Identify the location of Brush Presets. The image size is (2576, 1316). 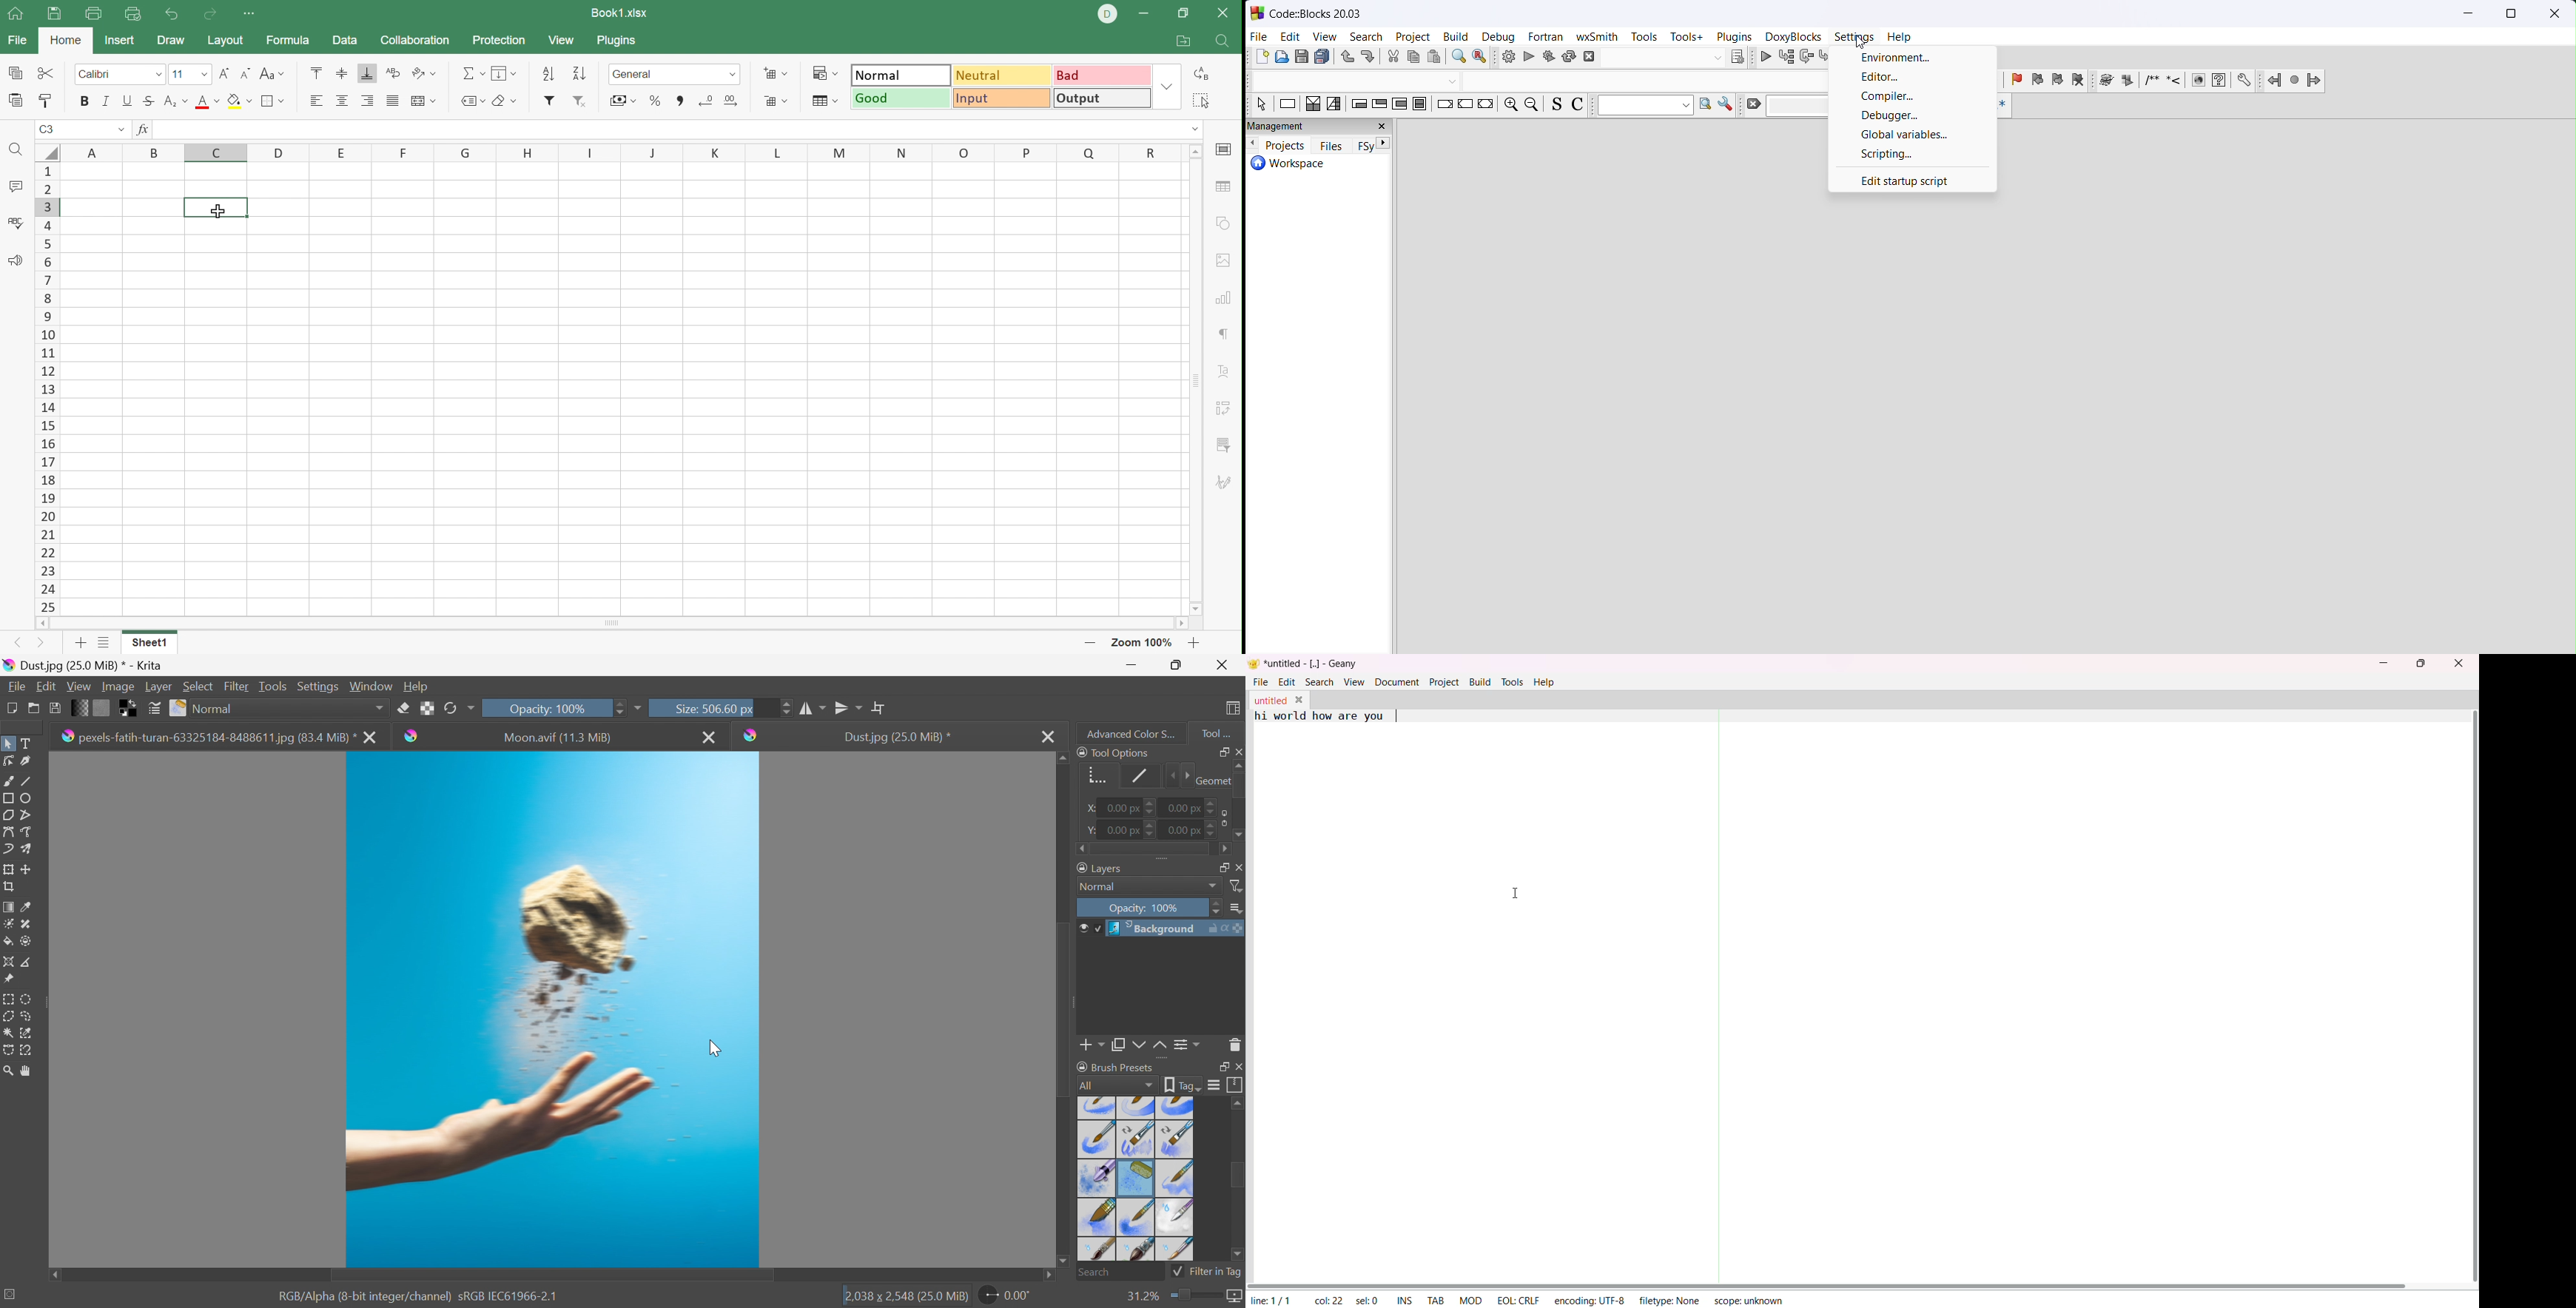
(1116, 1067).